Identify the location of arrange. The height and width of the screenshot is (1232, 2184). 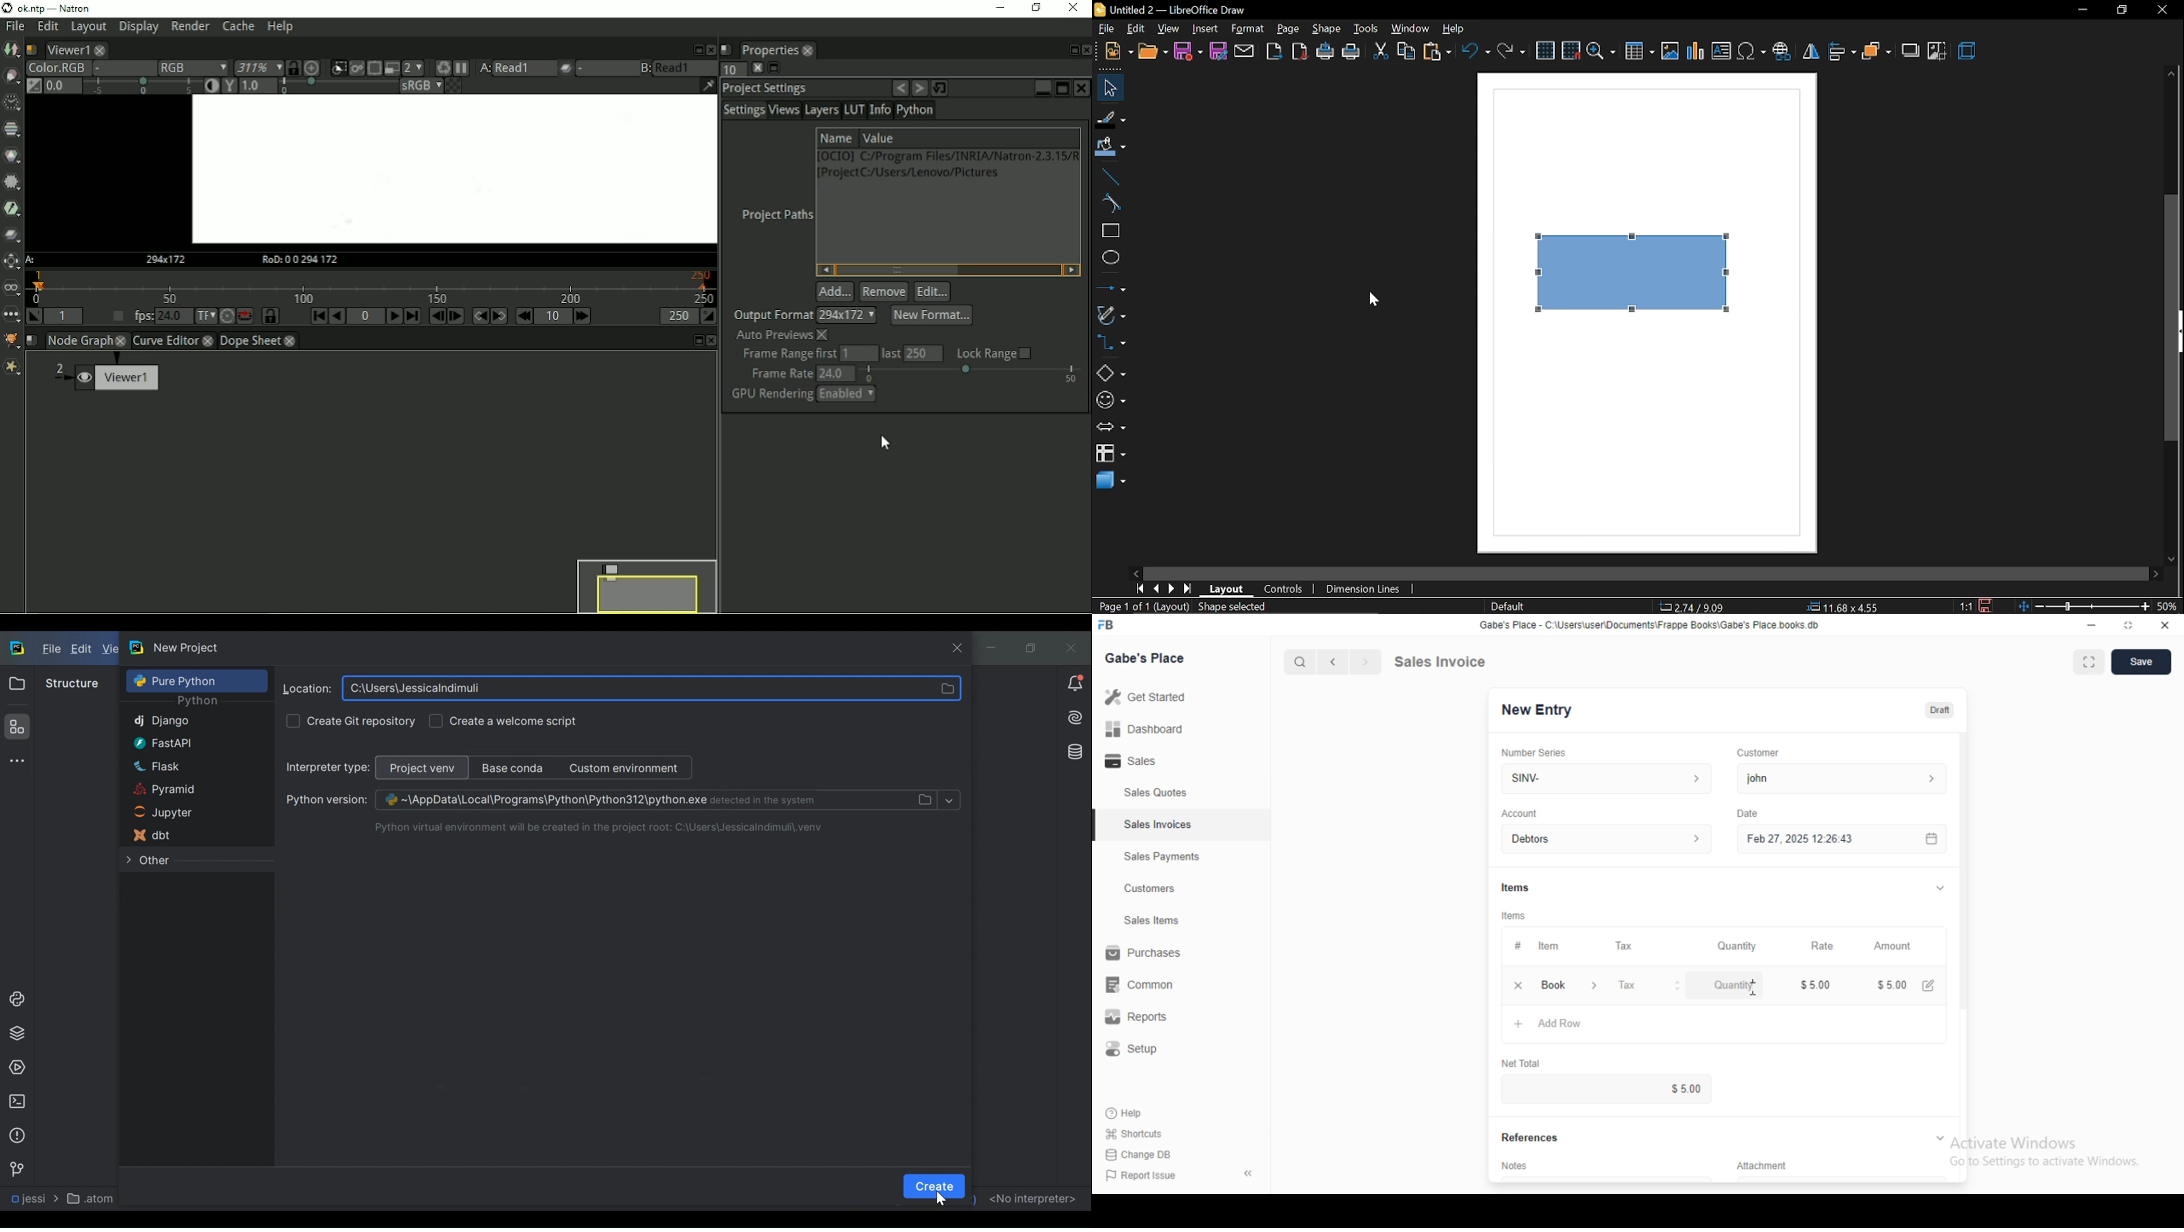
(1877, 51).